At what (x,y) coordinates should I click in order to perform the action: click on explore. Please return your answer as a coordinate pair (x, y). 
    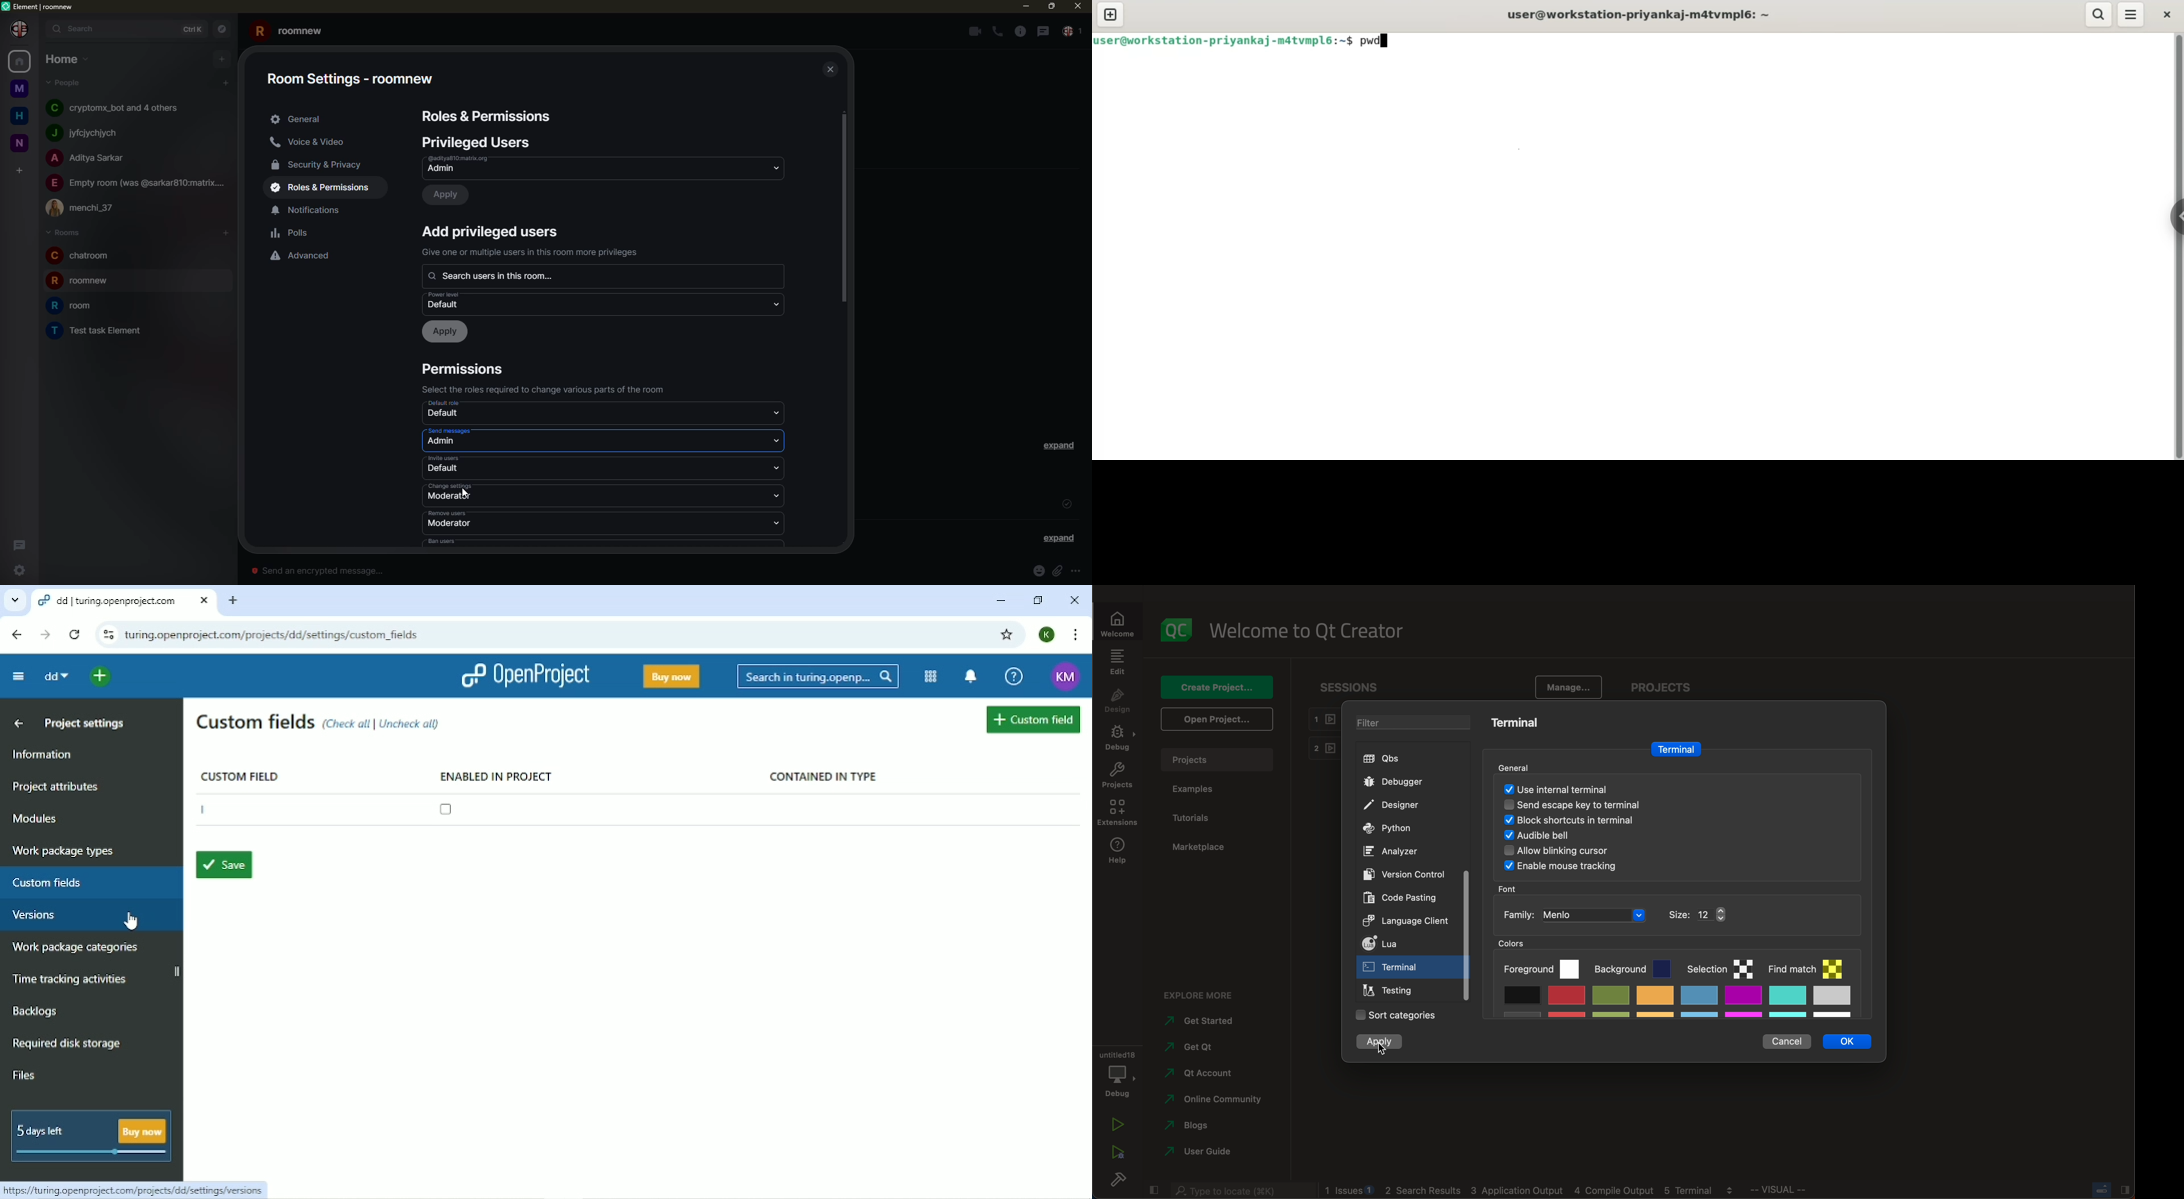
    Looking at the image, I should click on (1199, 992).